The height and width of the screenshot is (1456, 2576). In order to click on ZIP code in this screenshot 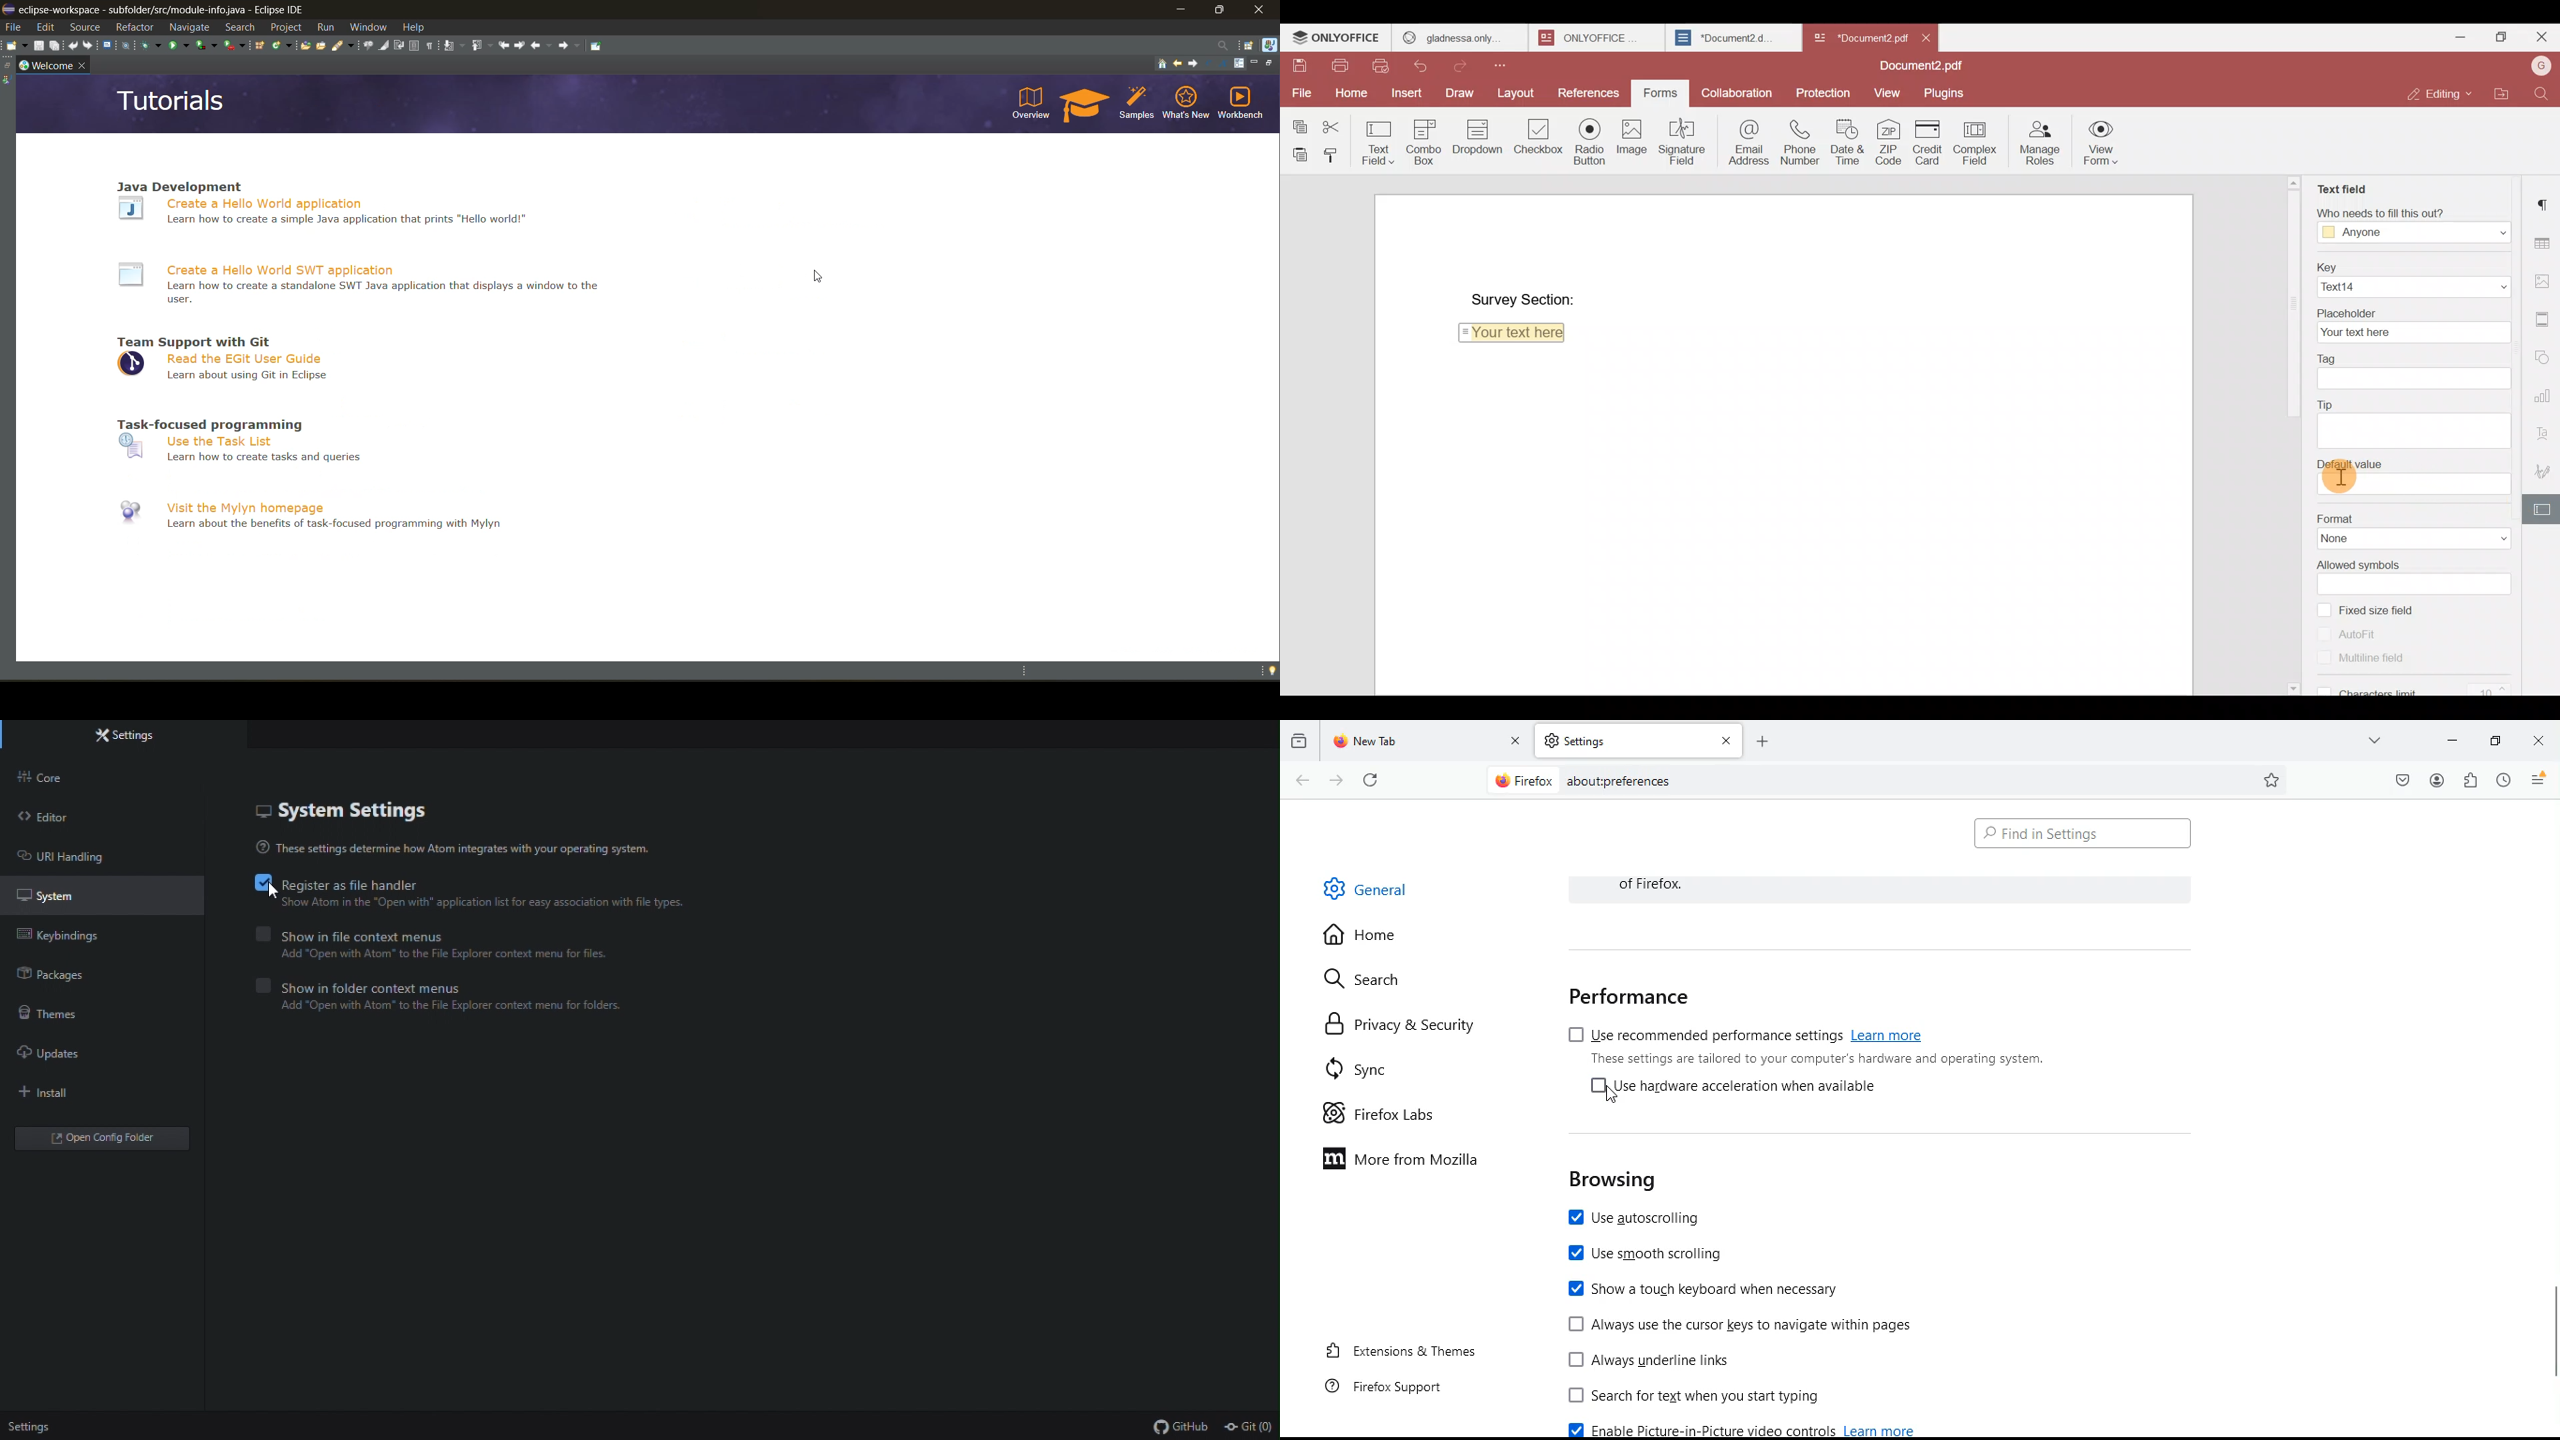, I will do `click(1891, 141)`.